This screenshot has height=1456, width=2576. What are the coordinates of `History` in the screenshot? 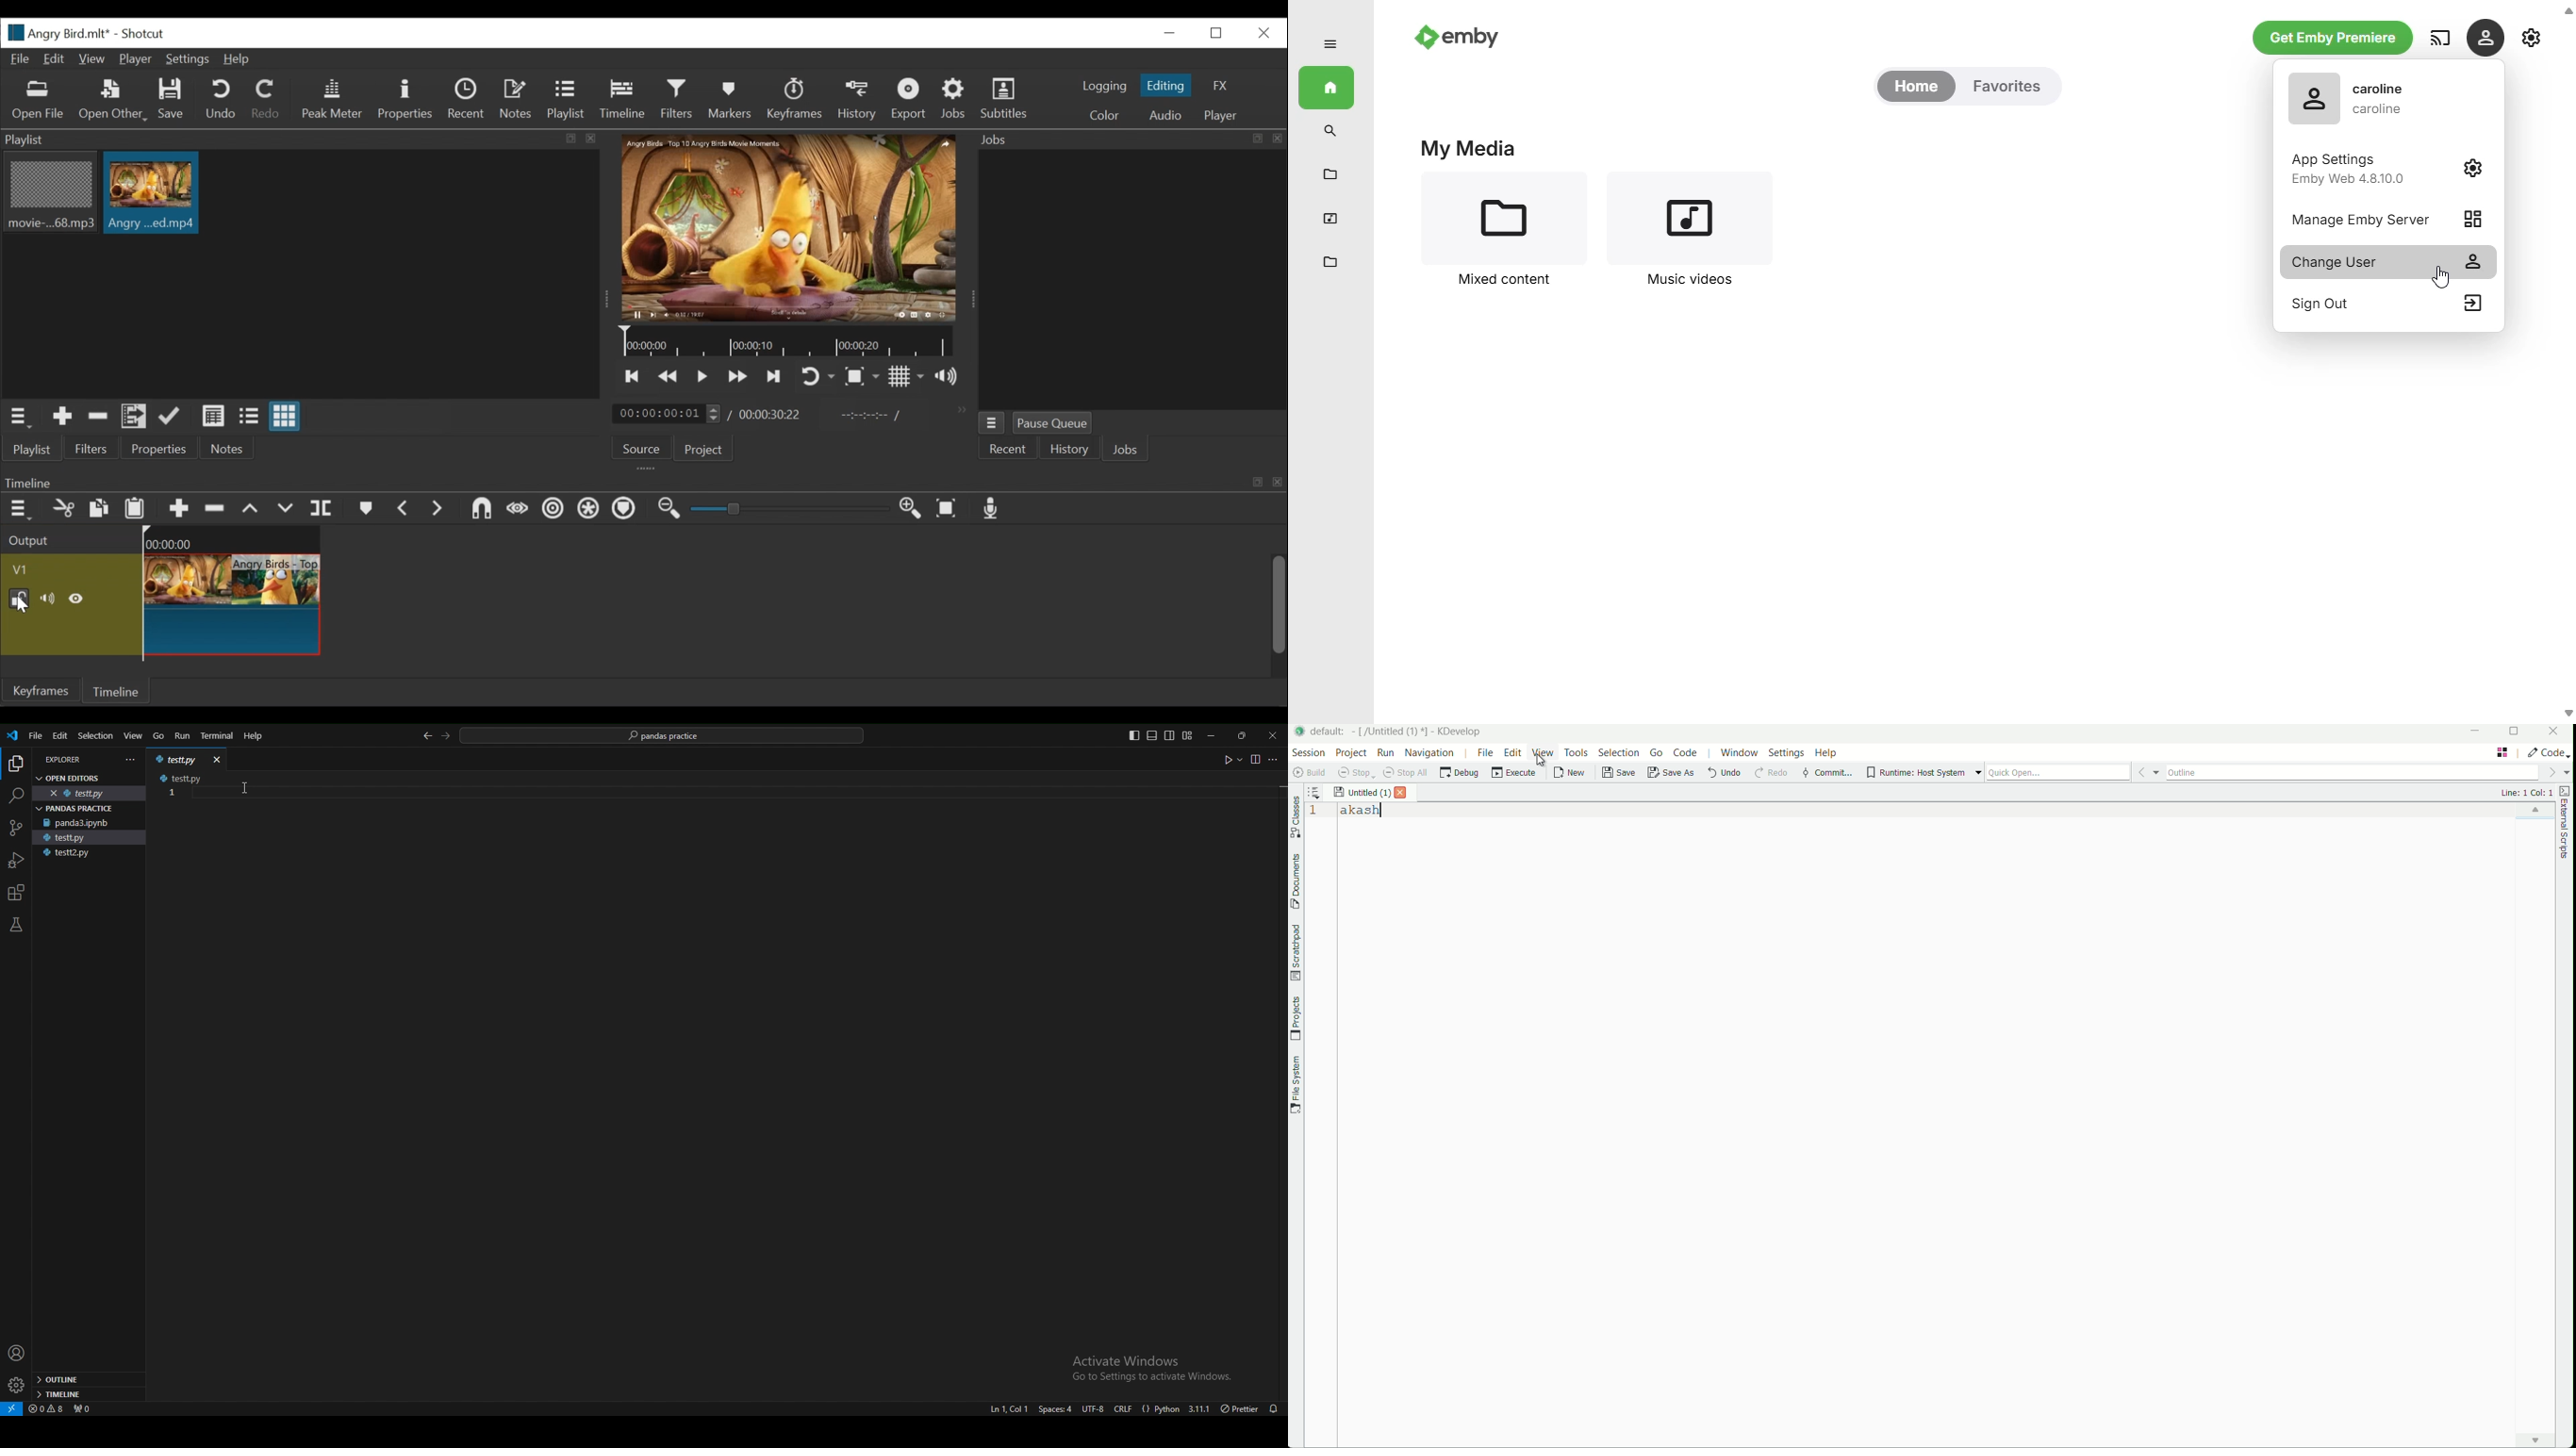 It's located at (858, 101).